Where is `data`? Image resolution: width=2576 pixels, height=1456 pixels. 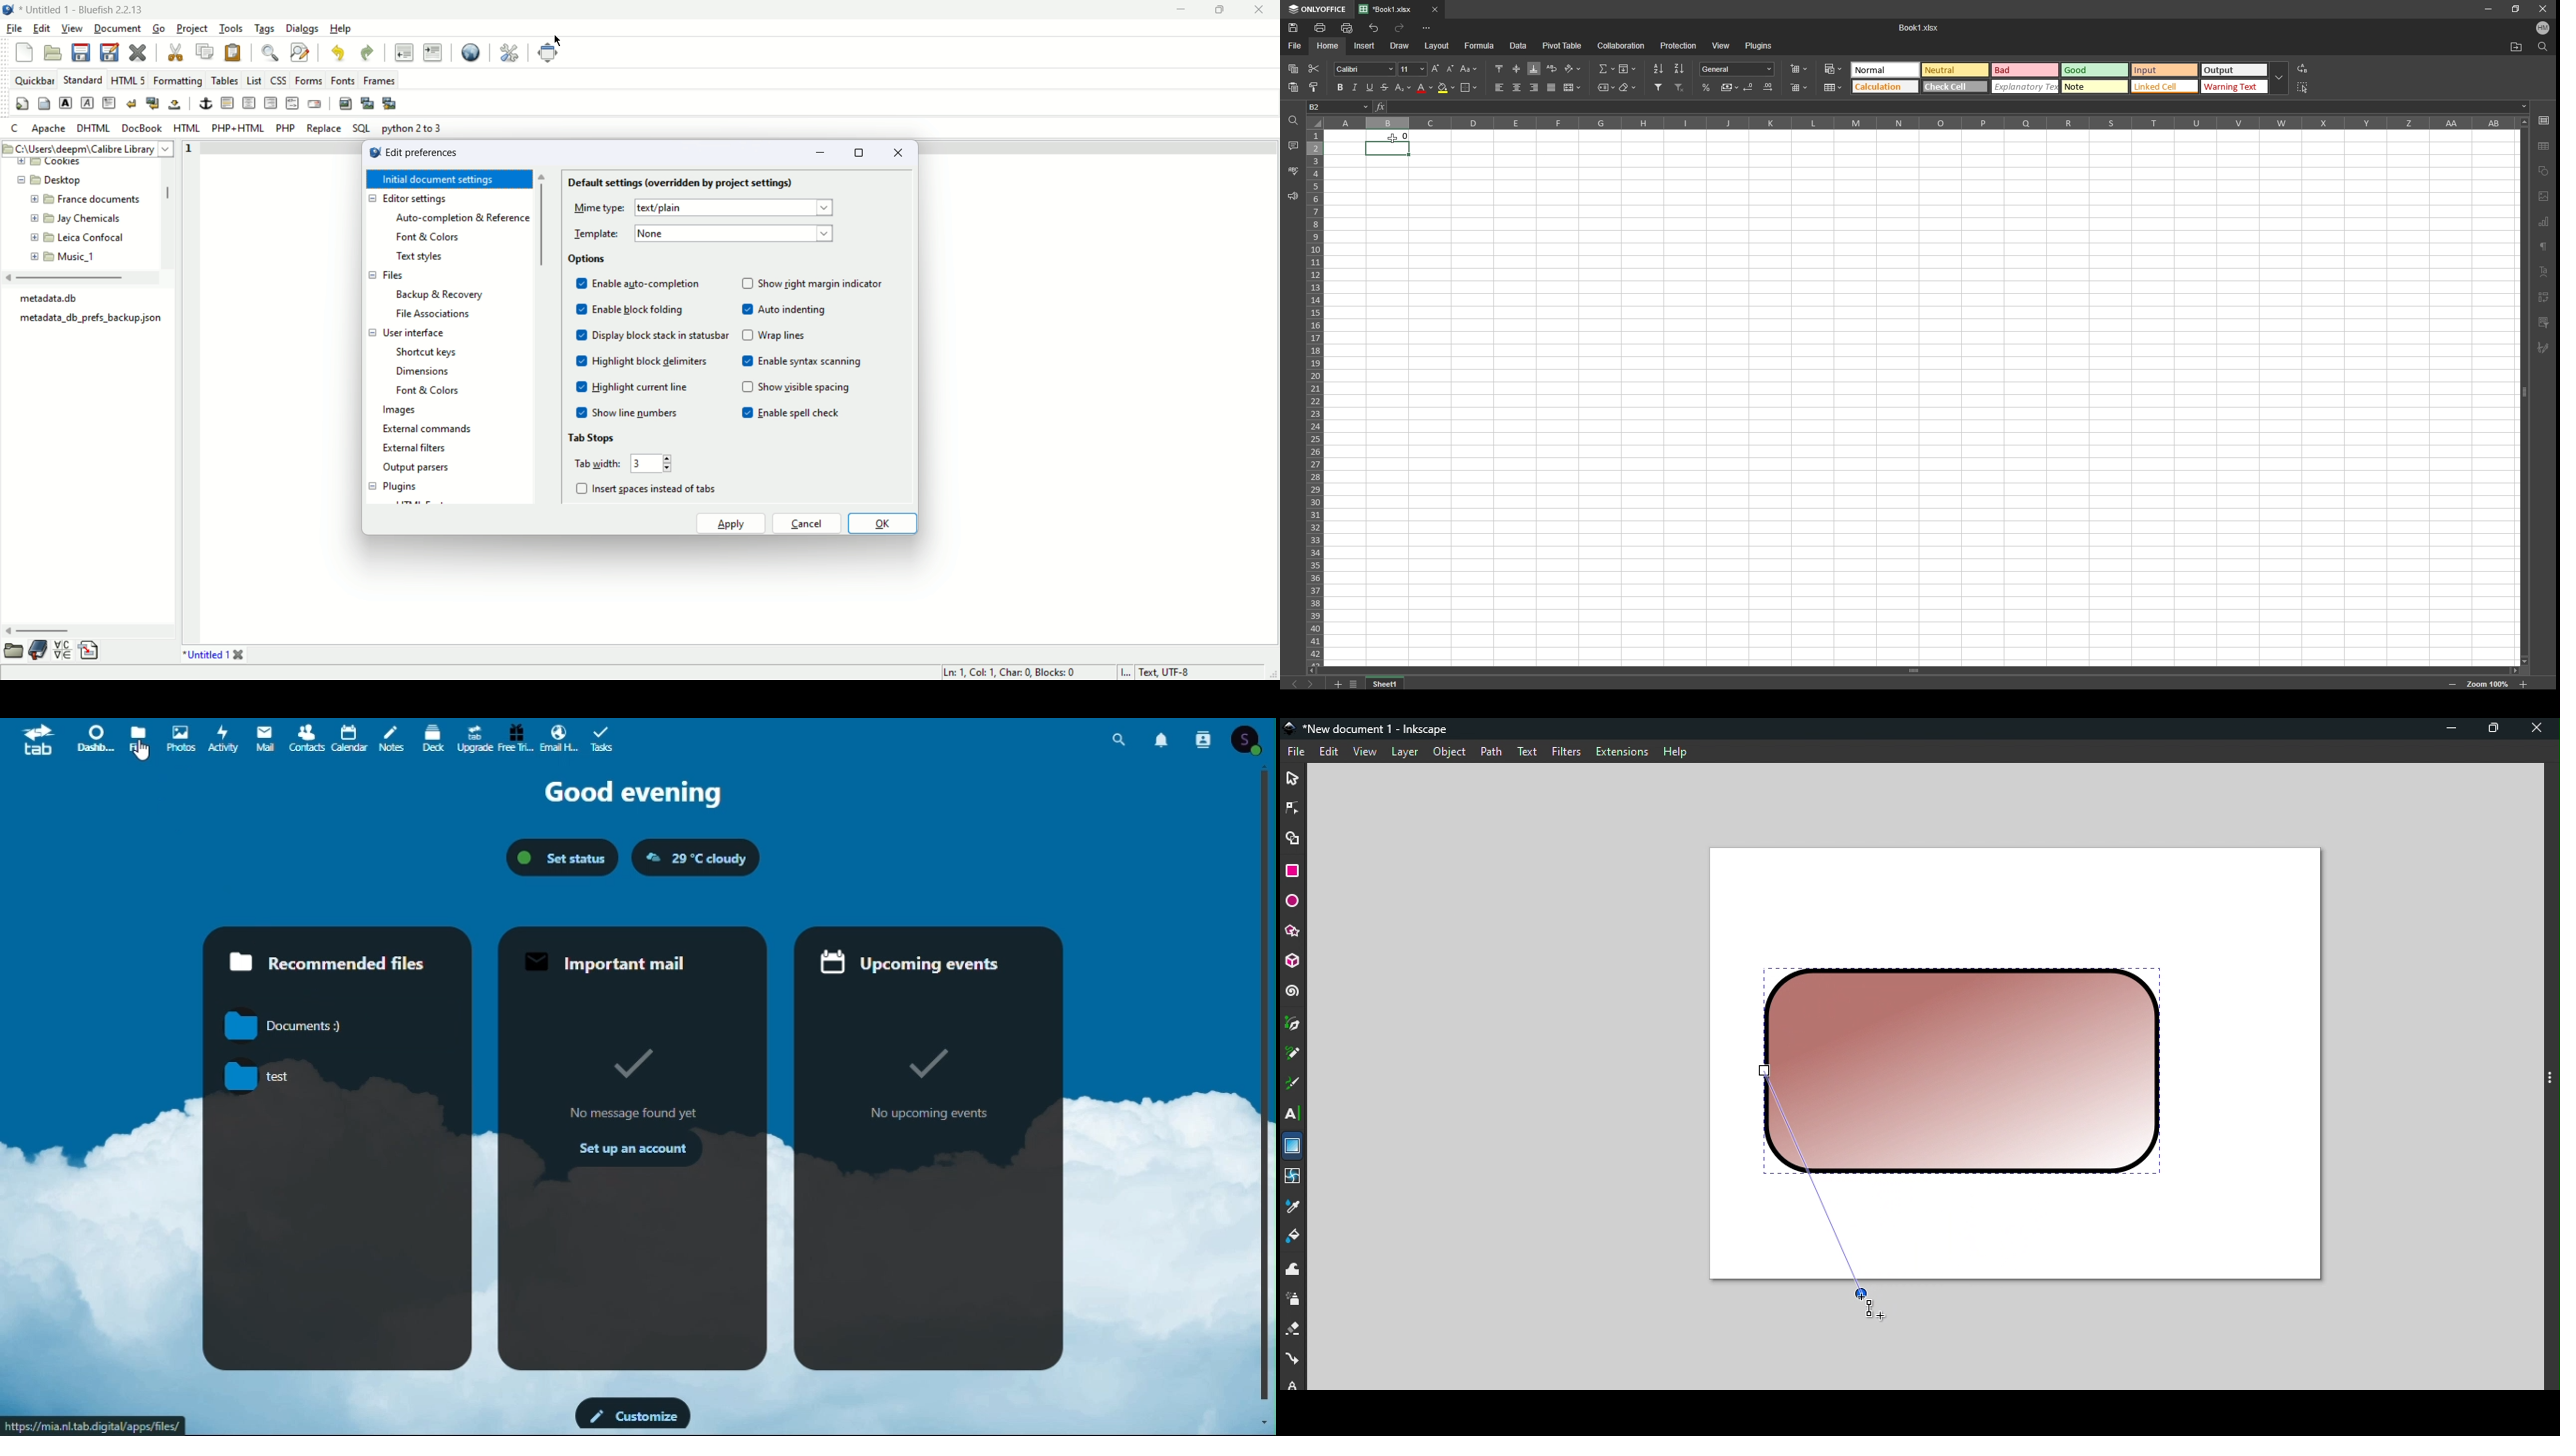
data is located at coordinates (1518, 46).